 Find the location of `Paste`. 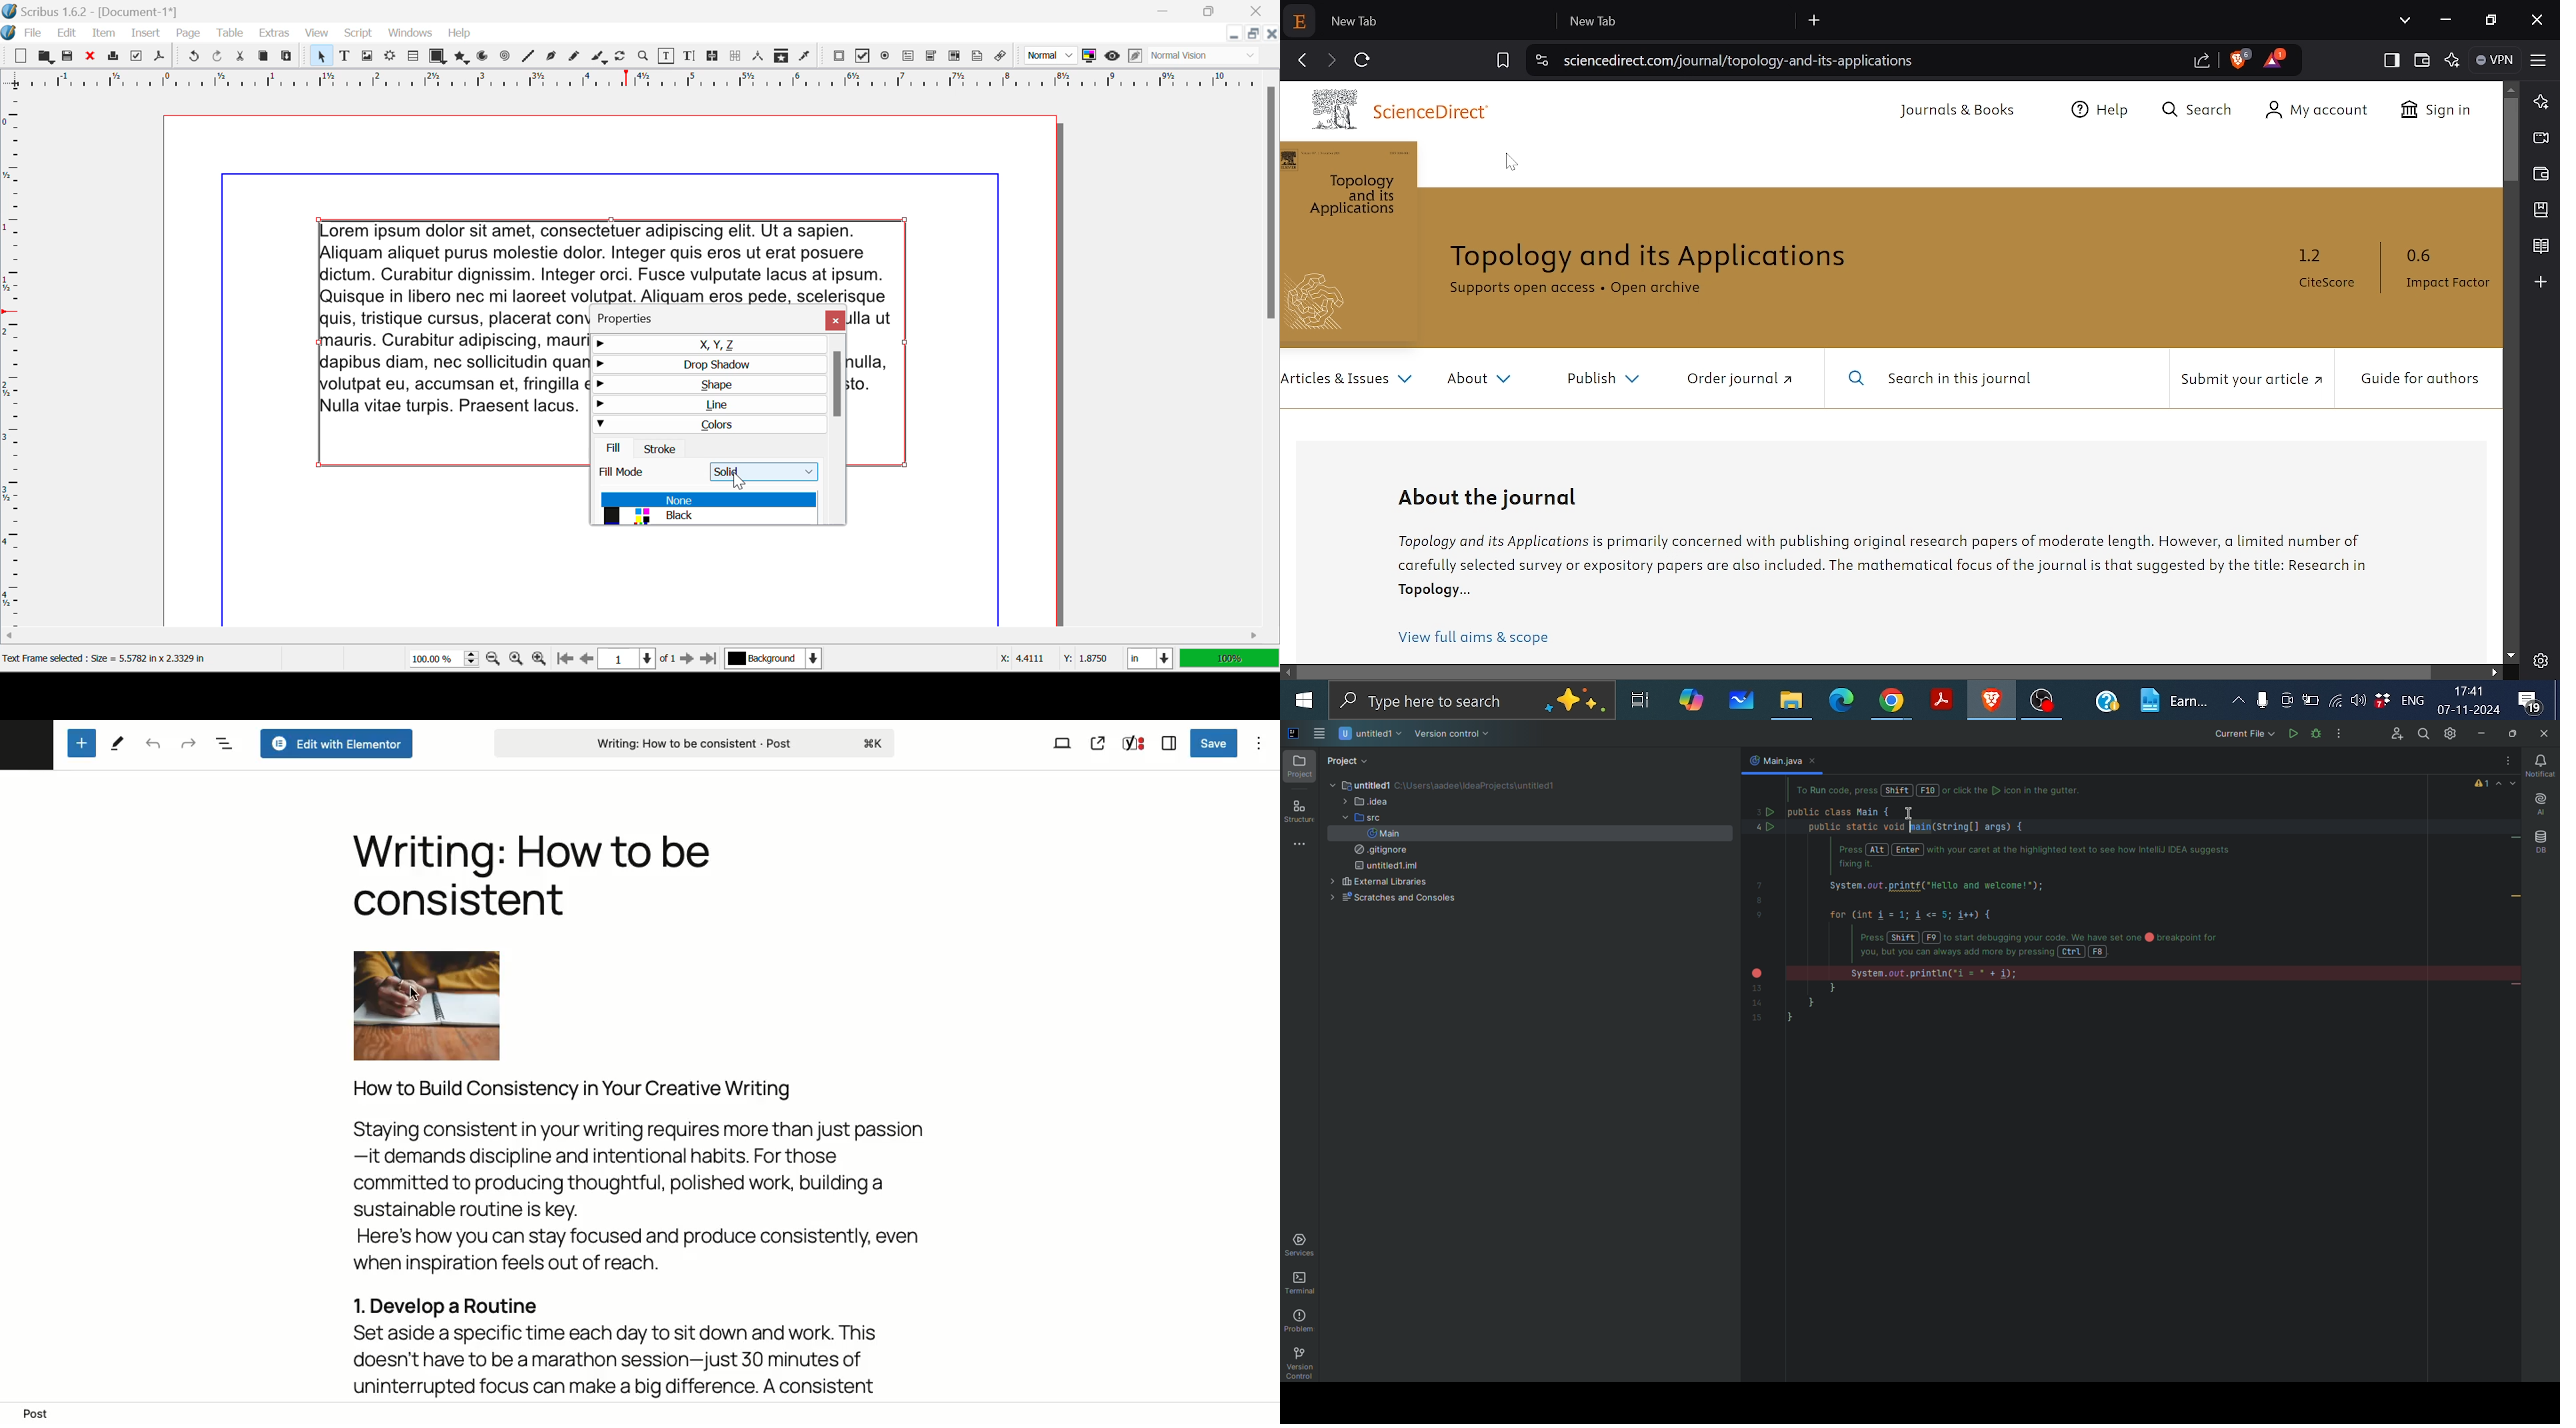

Paste is located at coordinates (287, 57).